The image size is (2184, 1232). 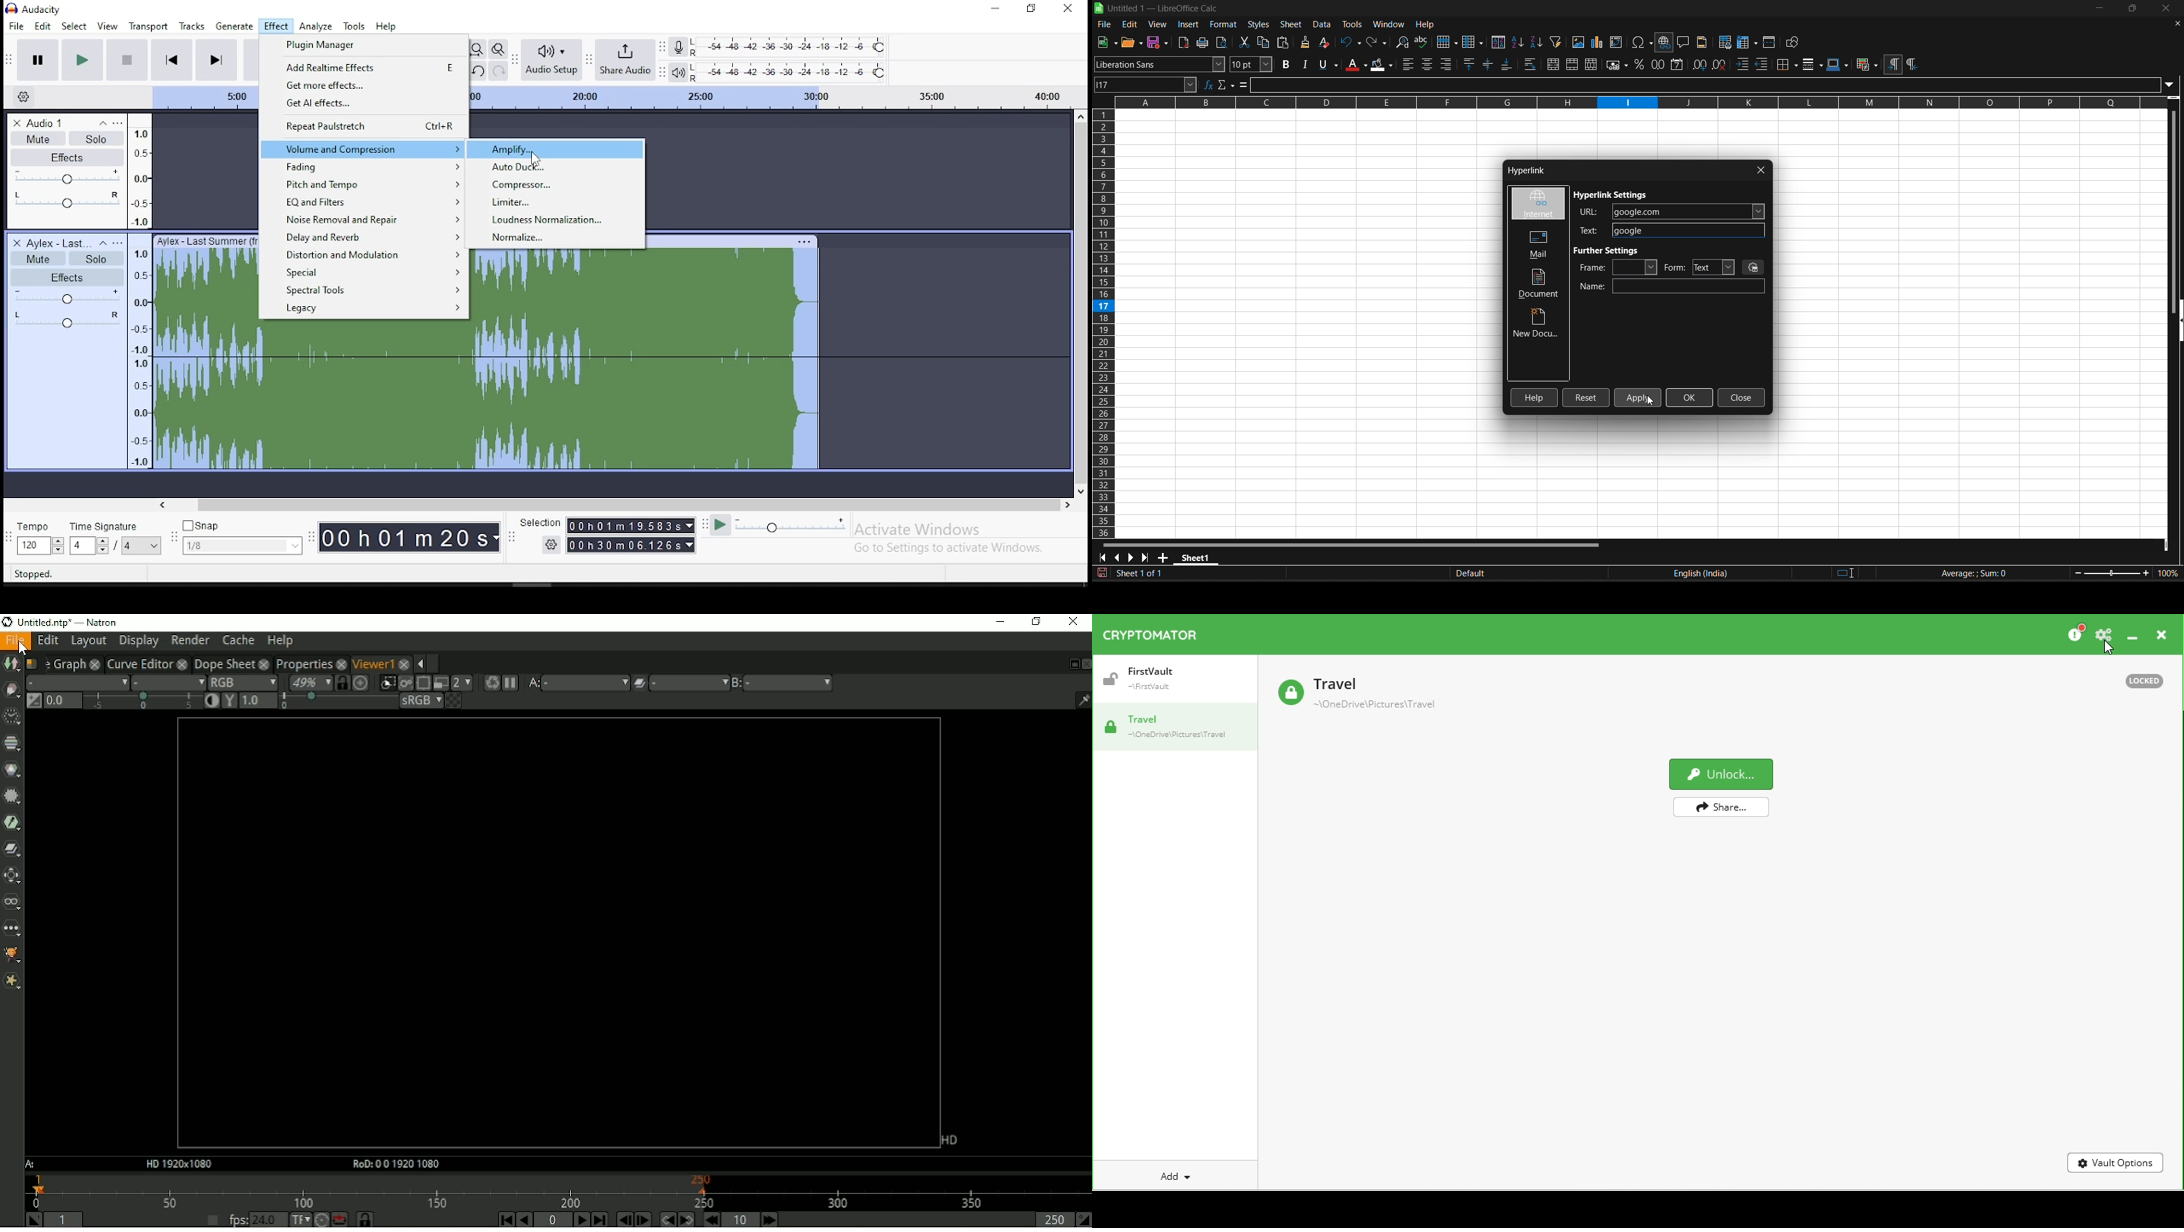 I want to click on close, so click(x=1742, y=398).